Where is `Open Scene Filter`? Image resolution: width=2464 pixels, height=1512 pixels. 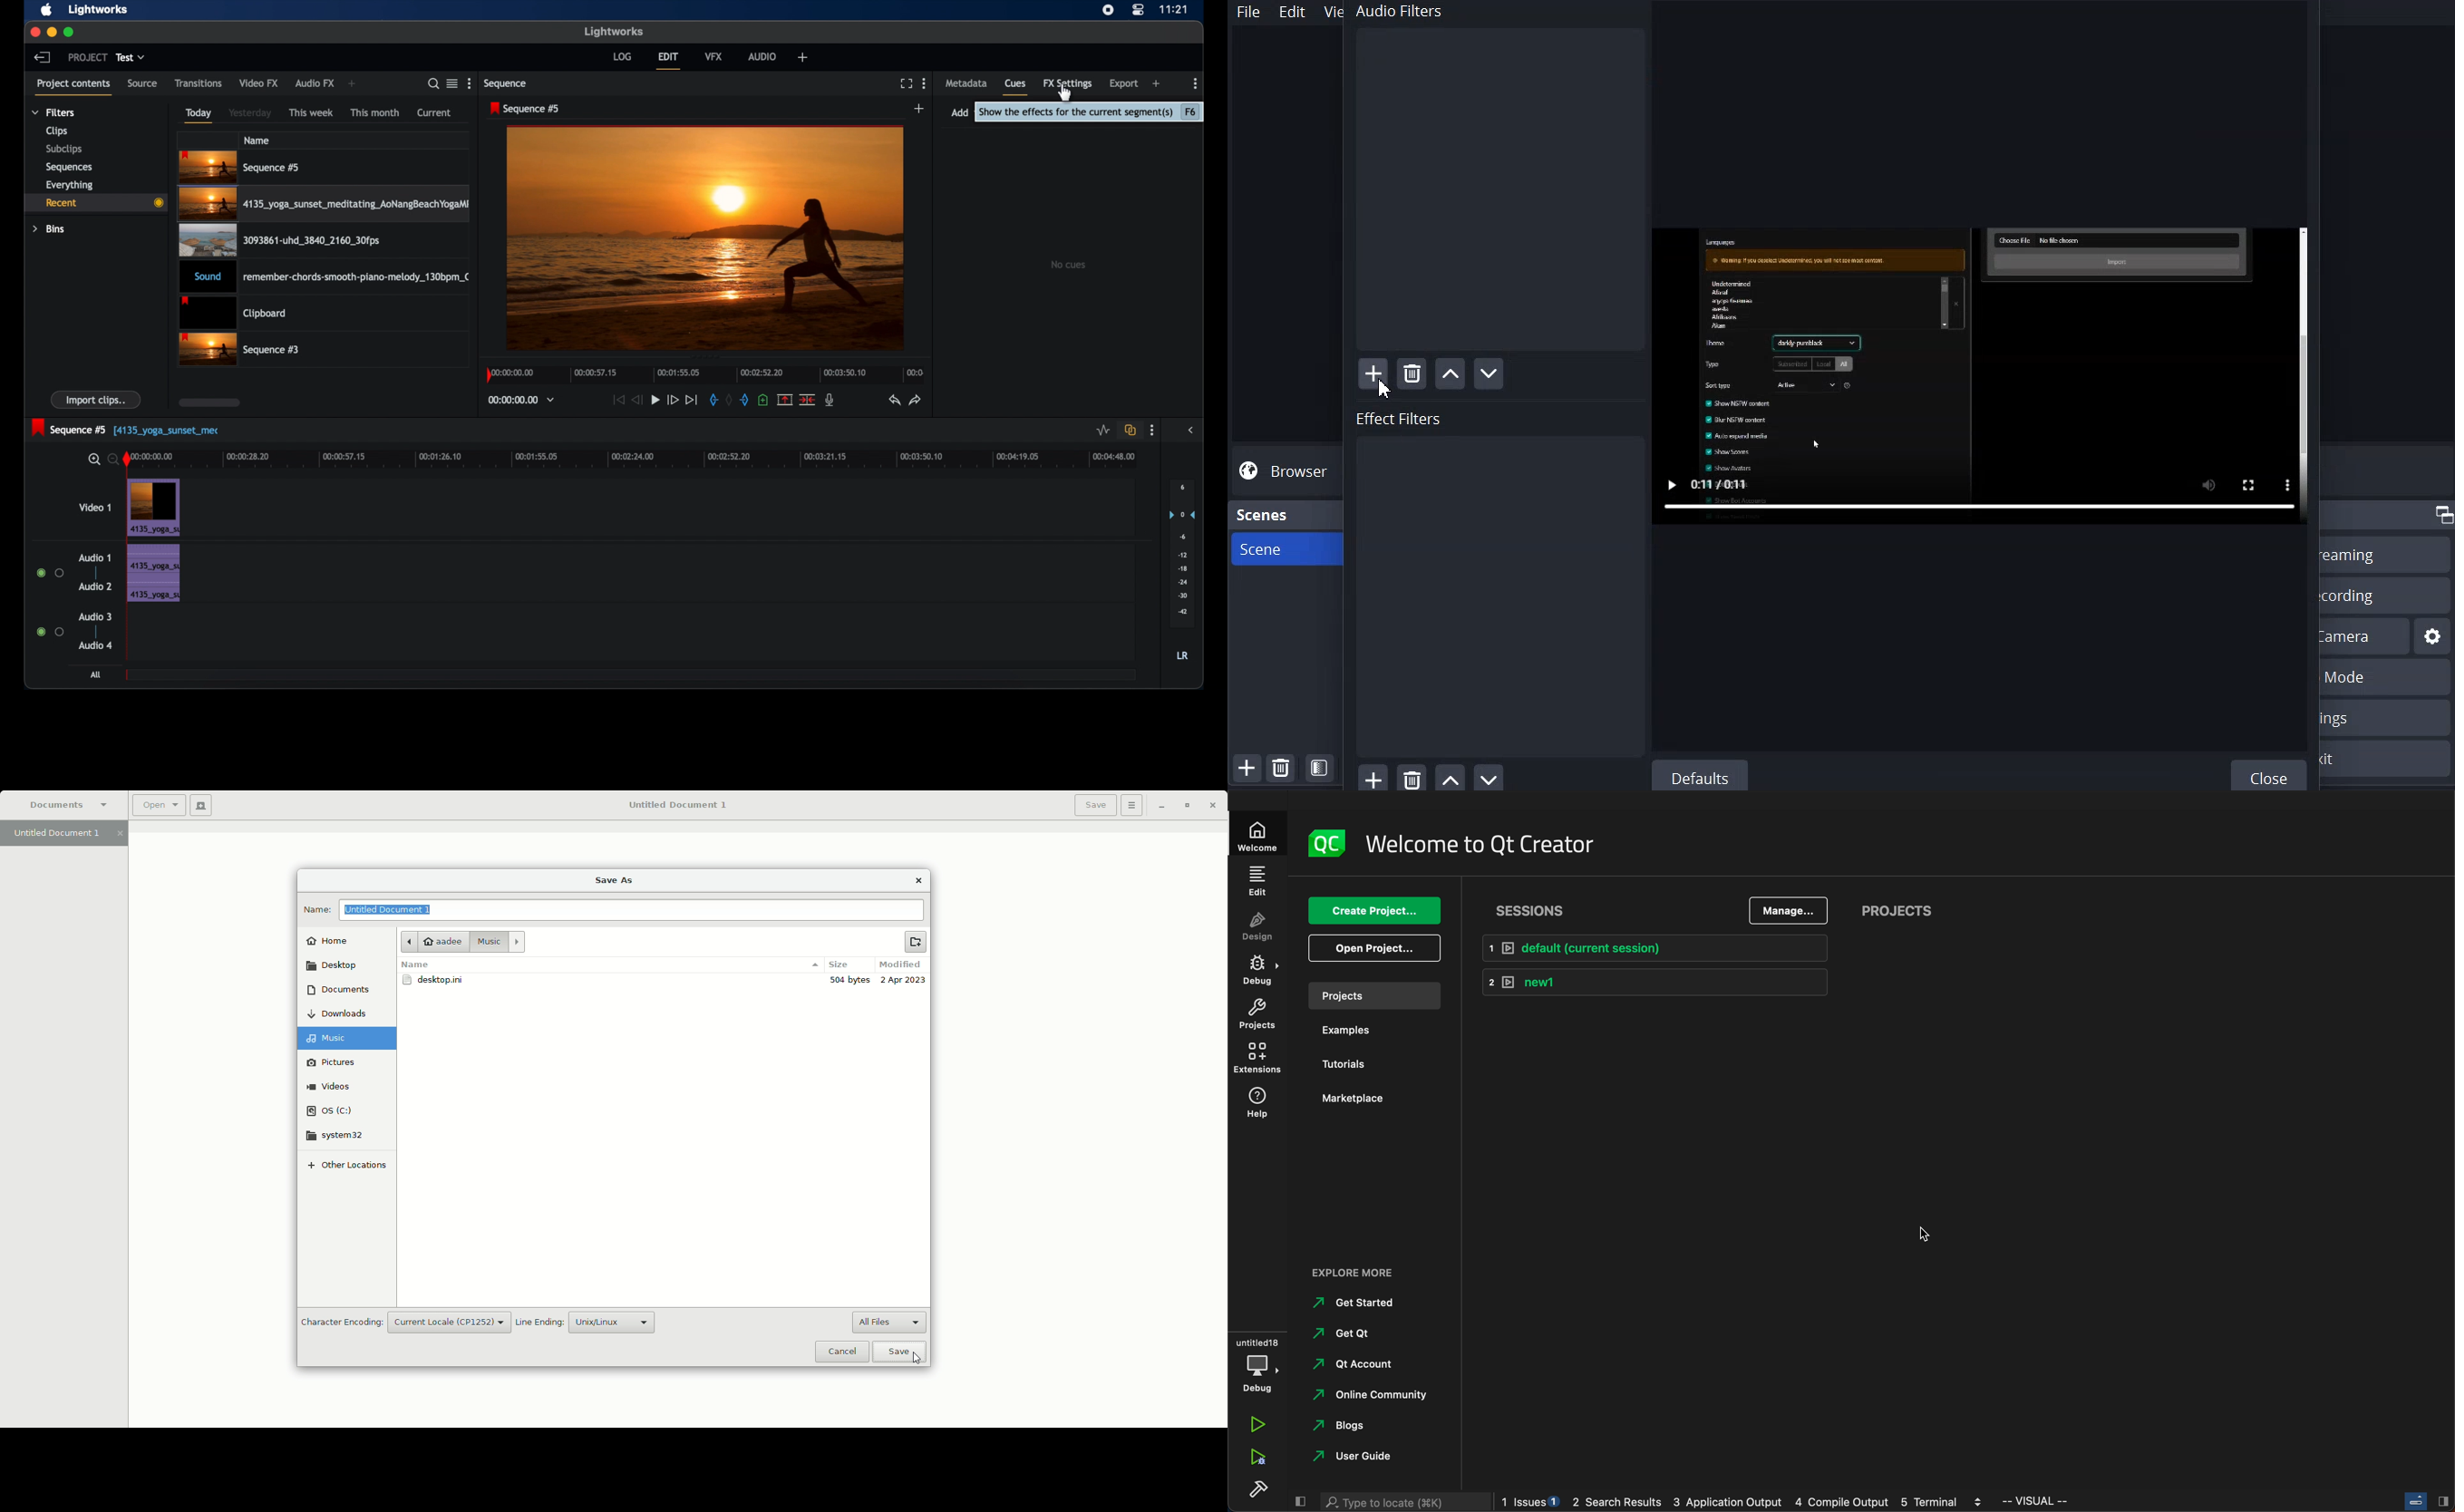 Open Scene Filter is located at coordinates (1319, 768).